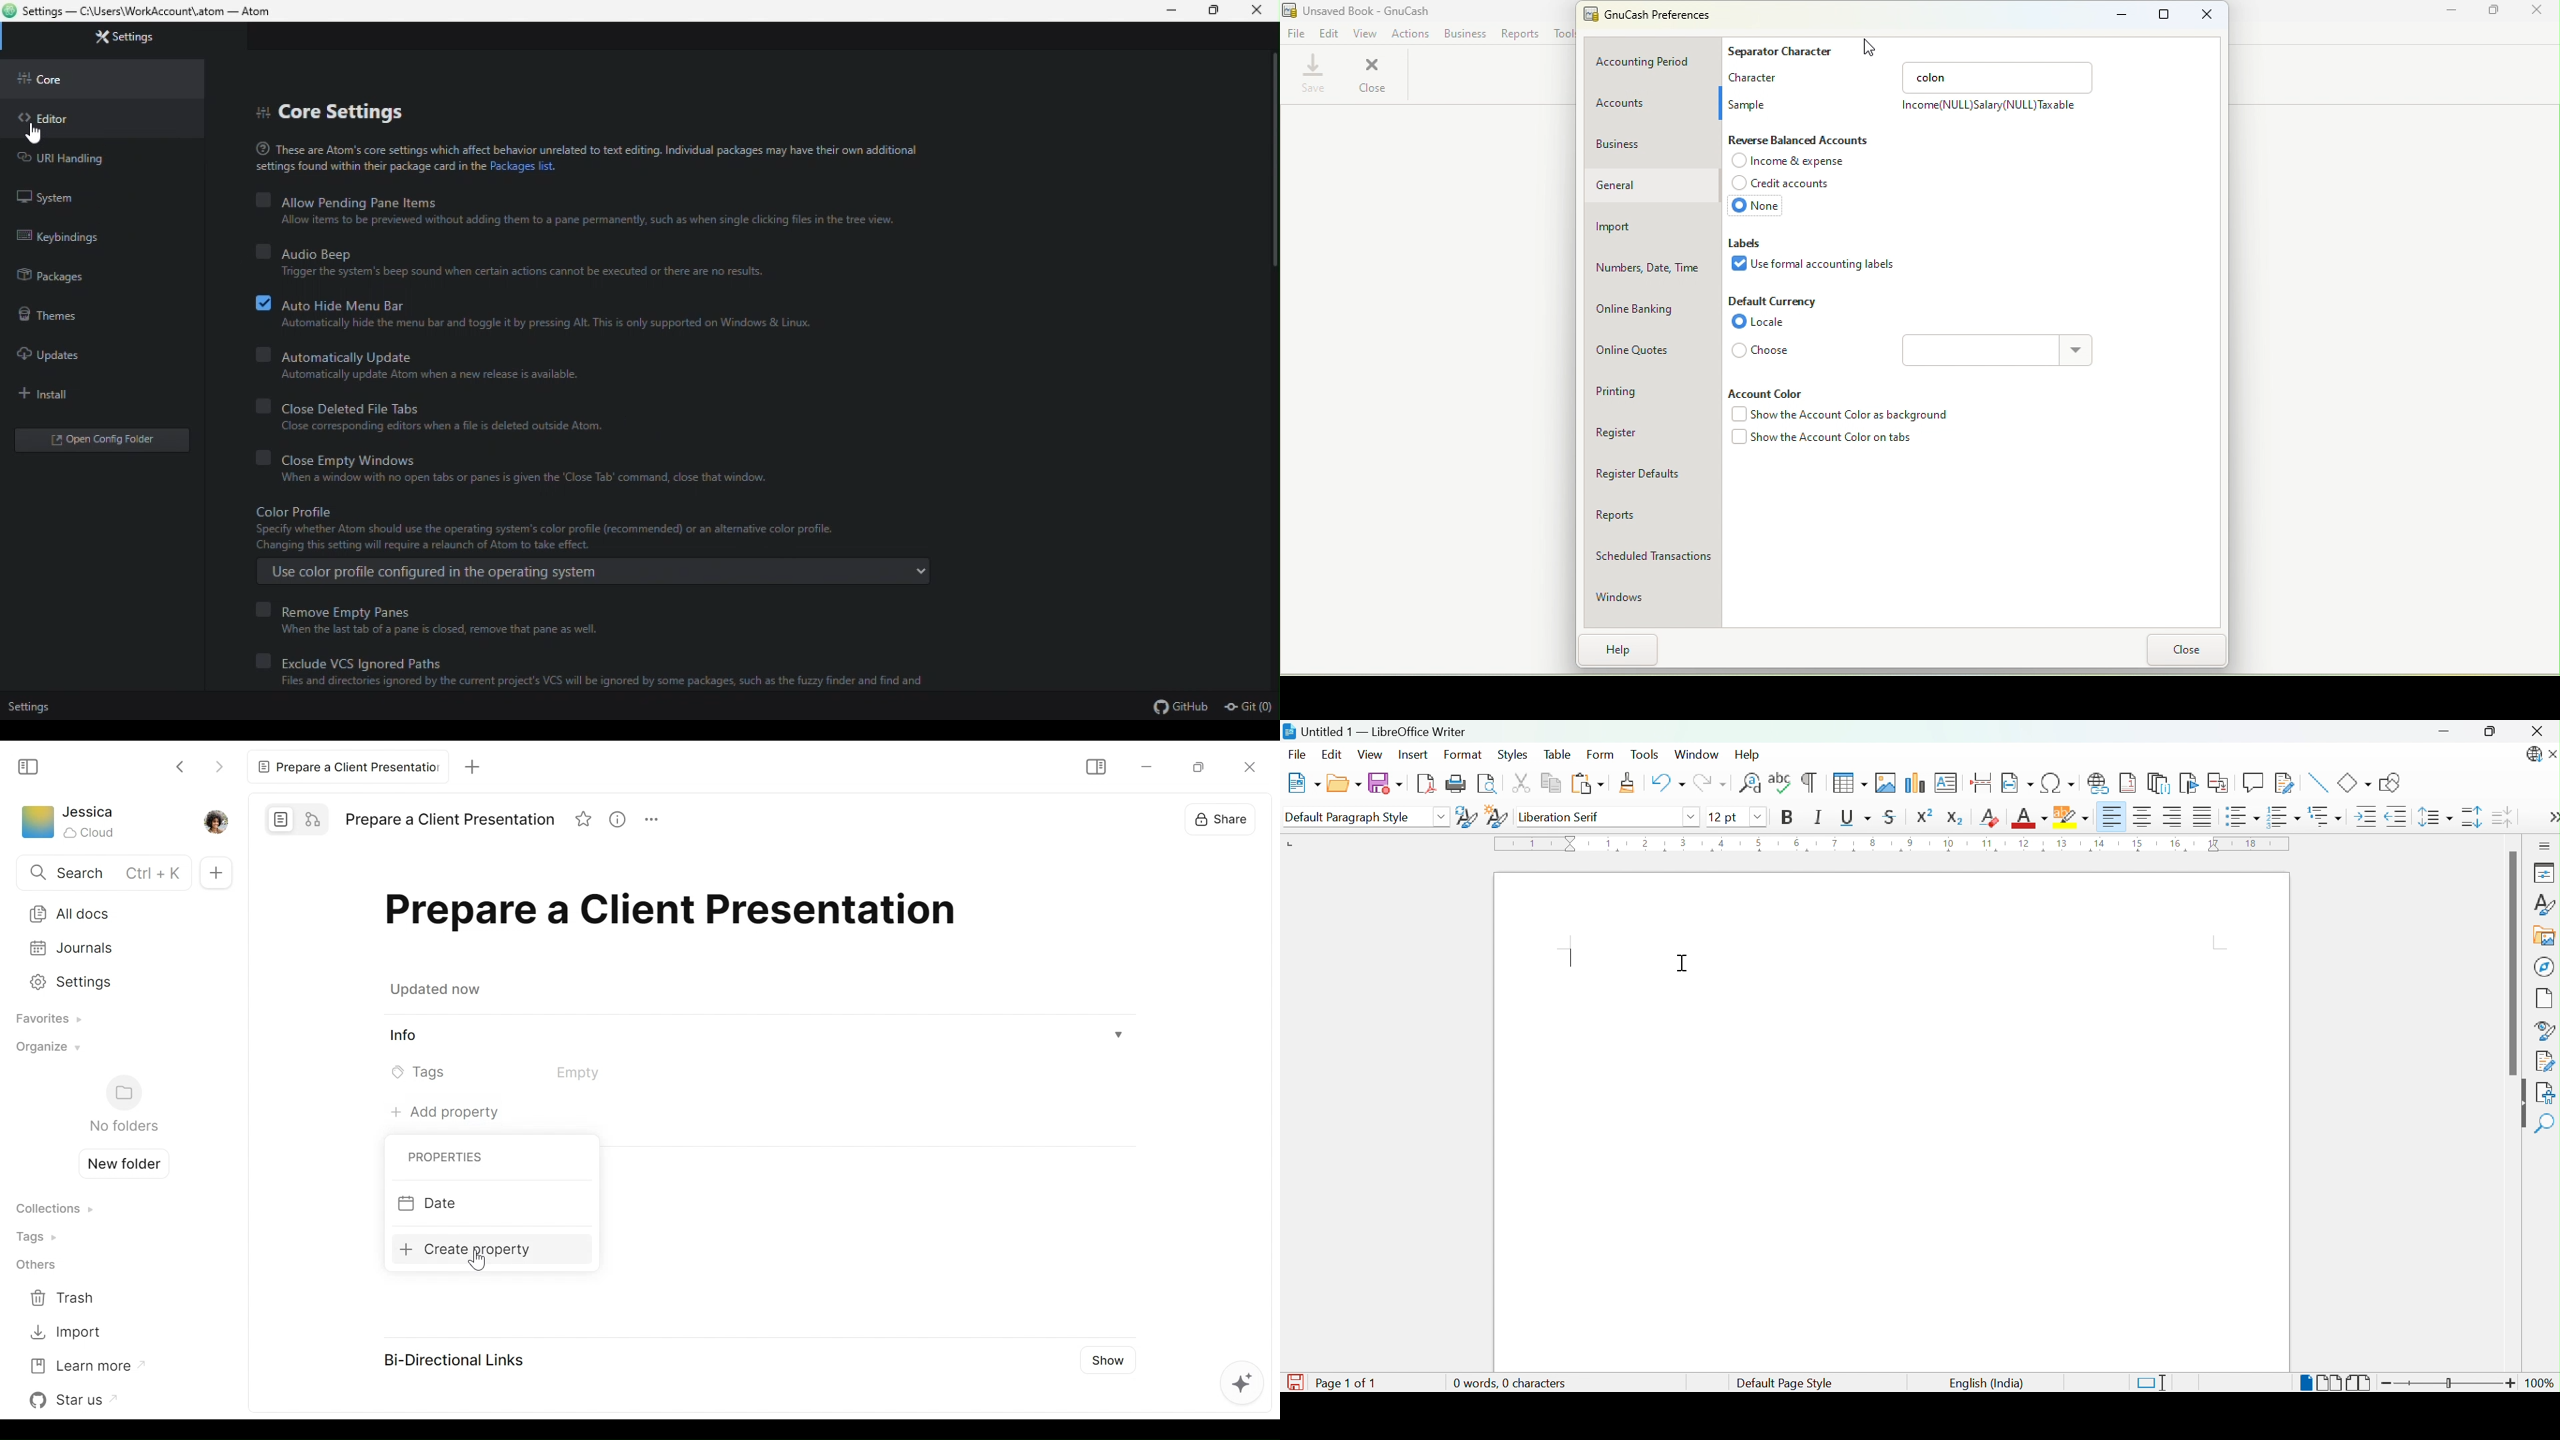 This screenshot has height=1456, width=2576. I want to click on Numbers, date, time, so click(1652, 269).